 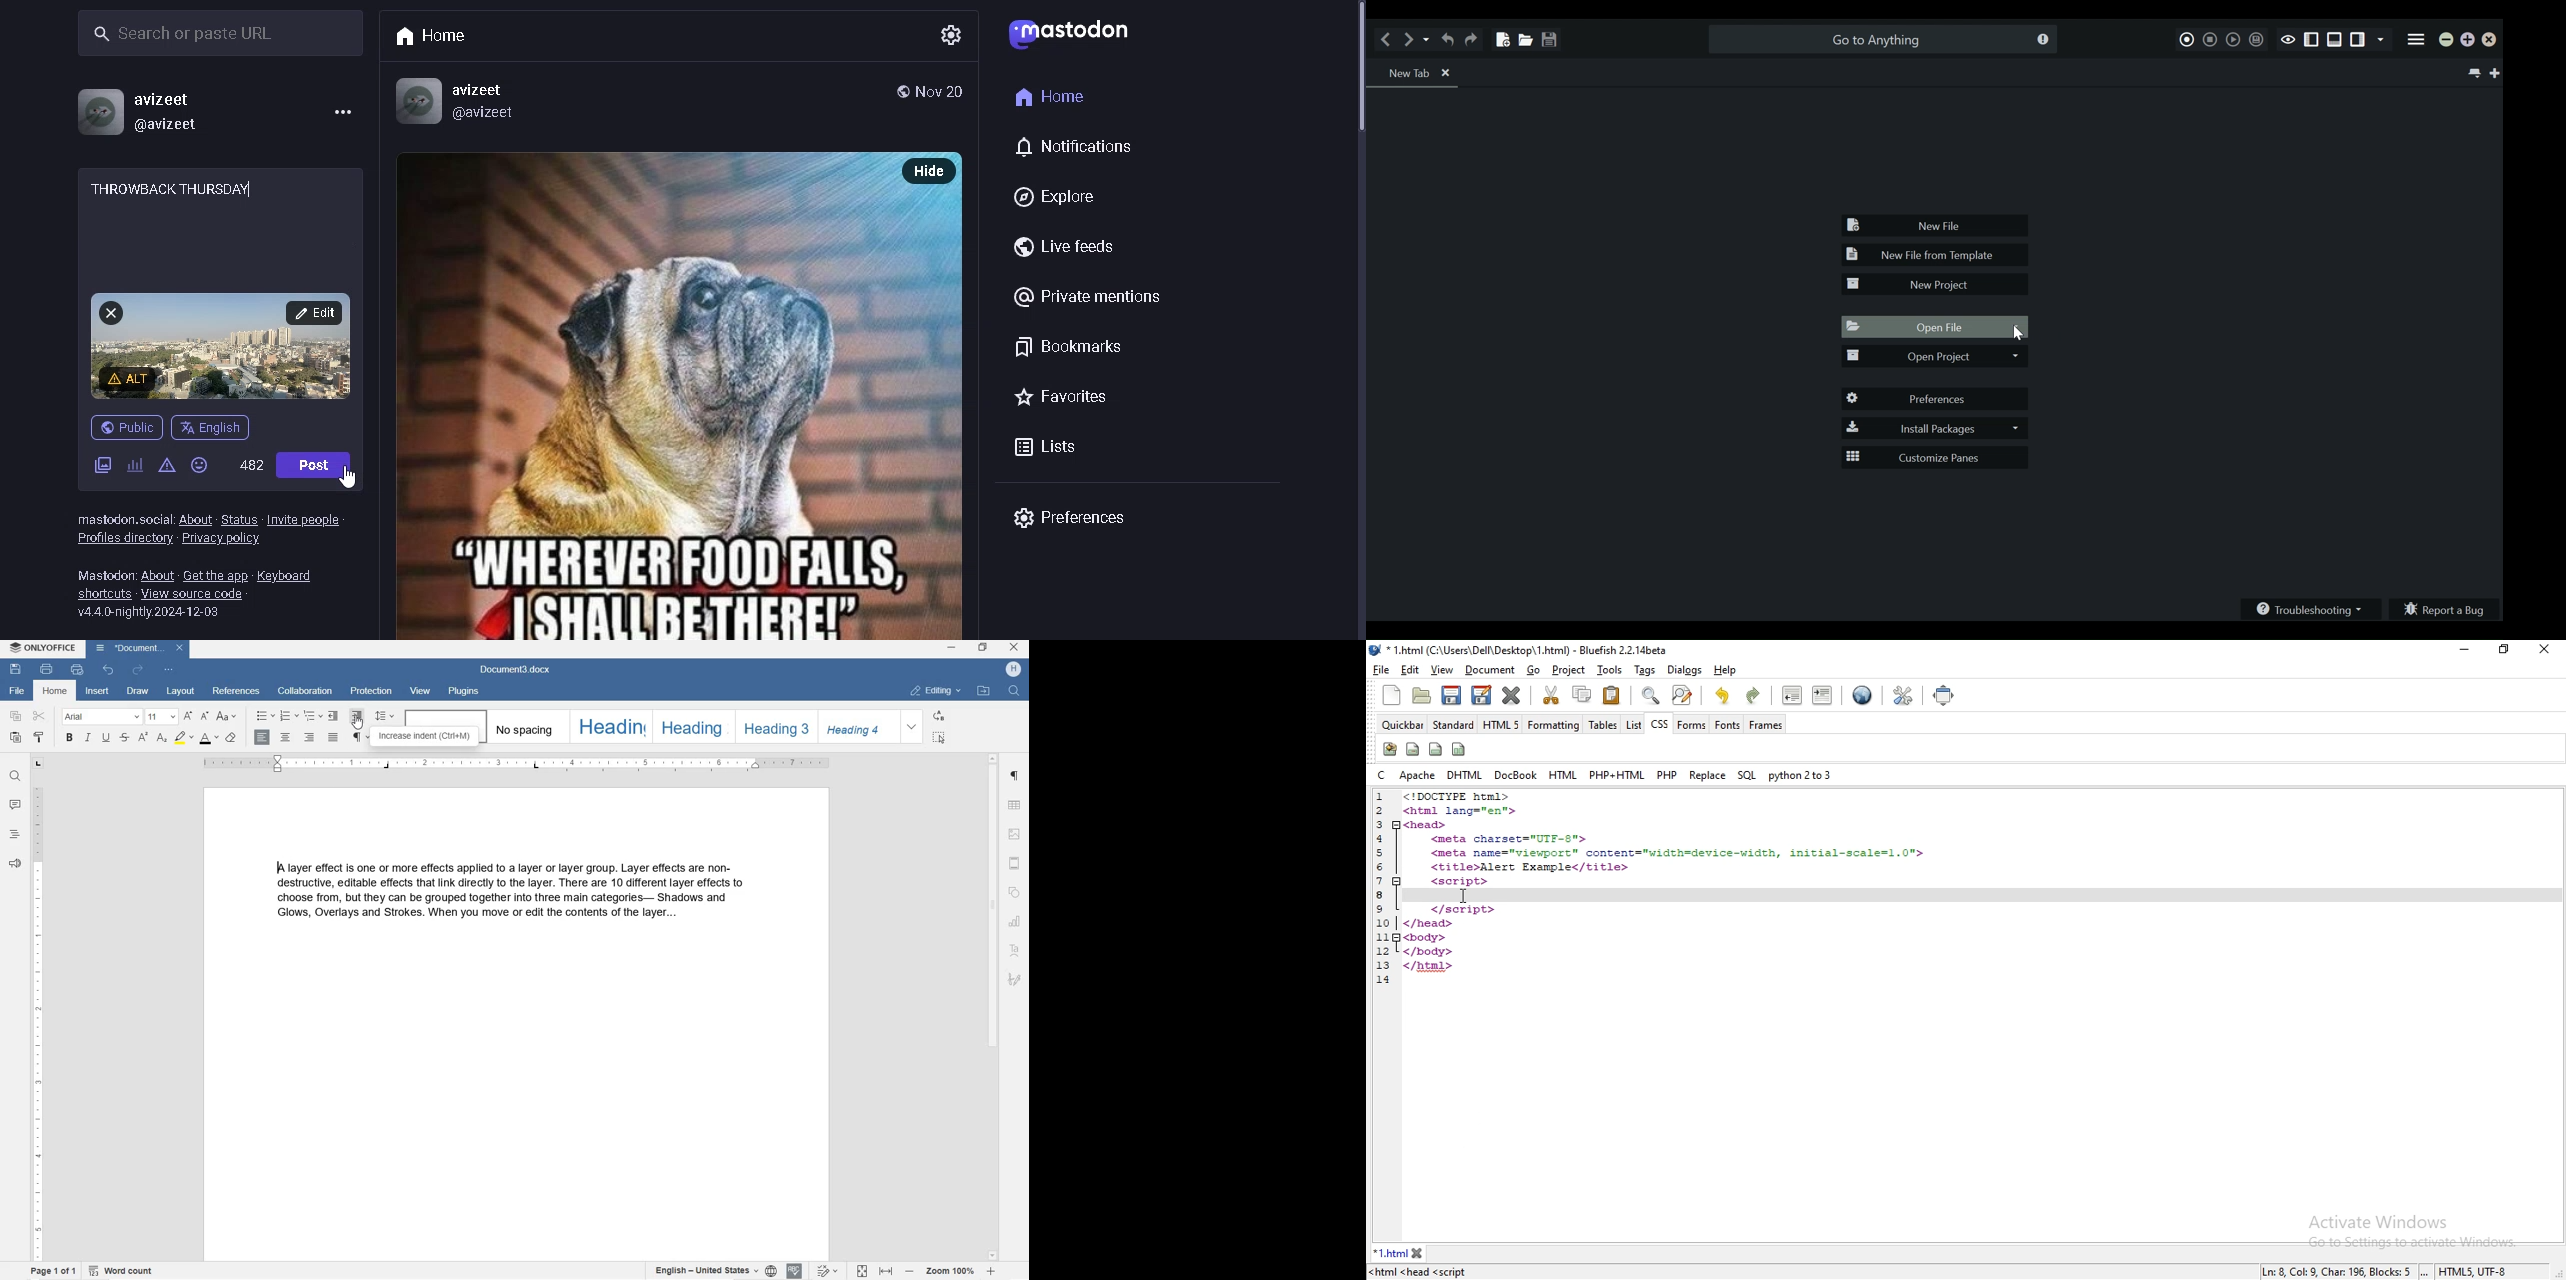 I want to click on <meta charset="UTF-8">, so click(x=1512, y=840).